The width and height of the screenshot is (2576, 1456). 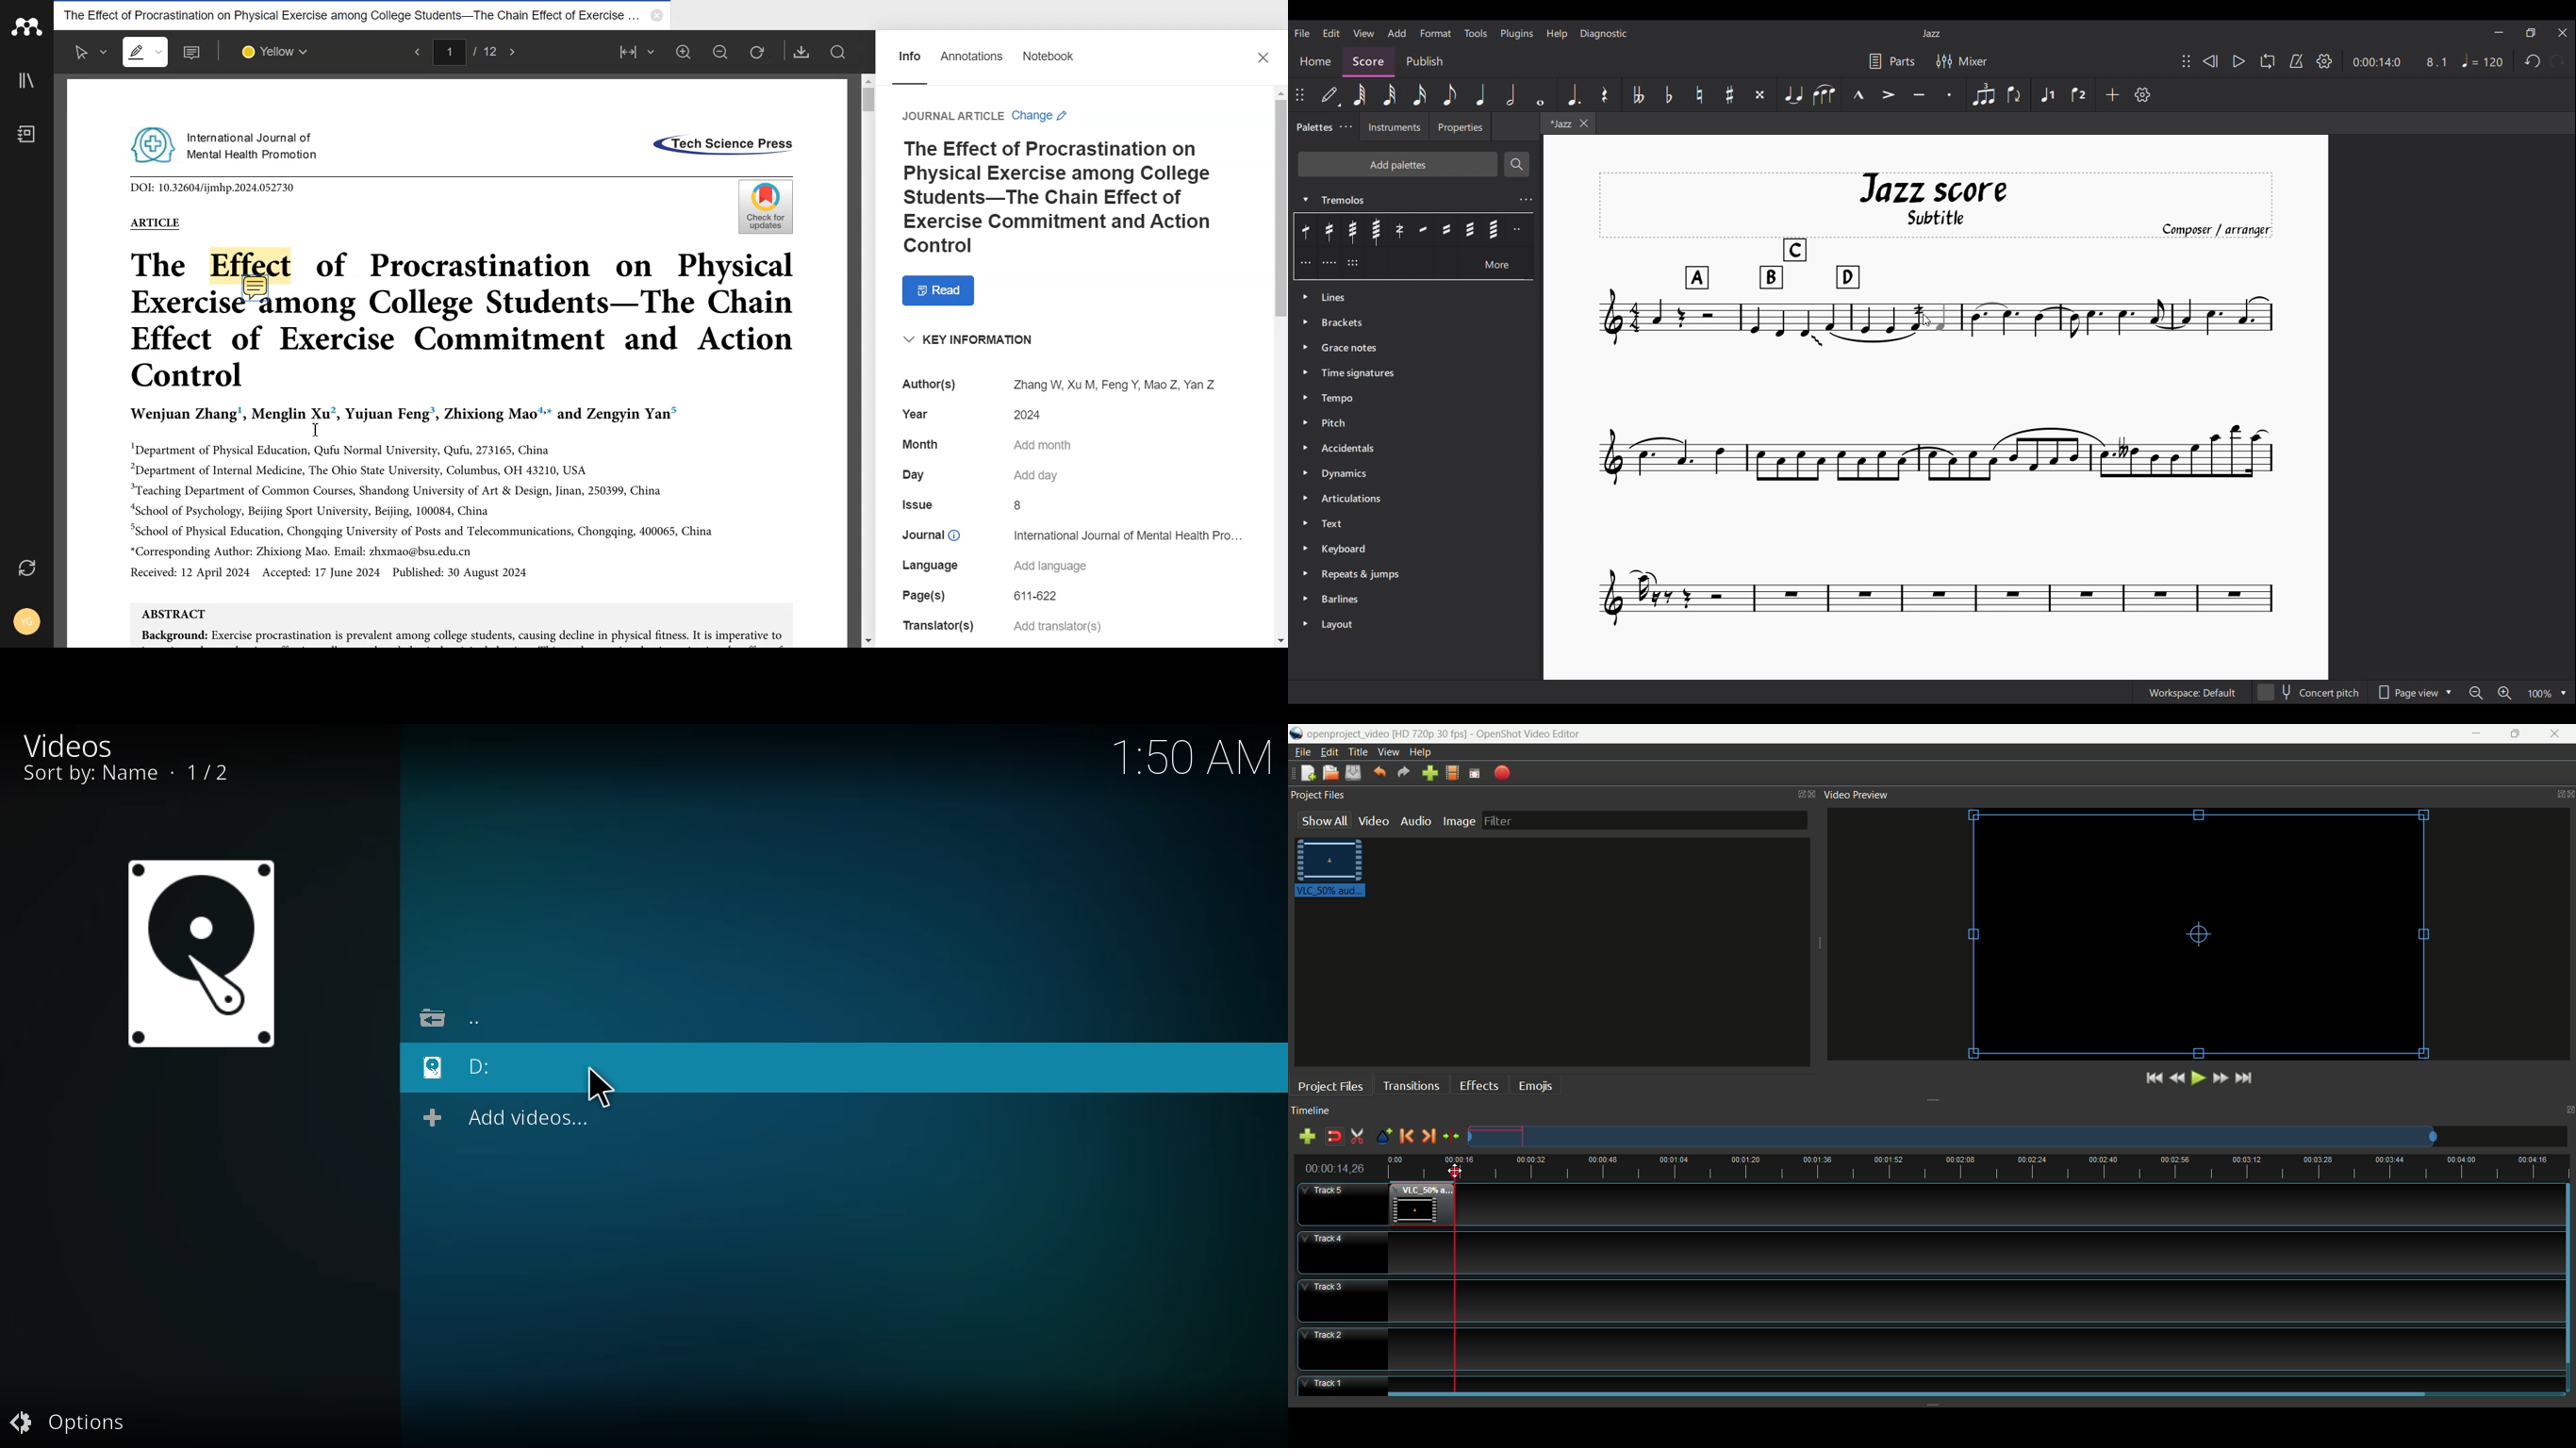 I want to click on go back, so click(x=452, y=1019).